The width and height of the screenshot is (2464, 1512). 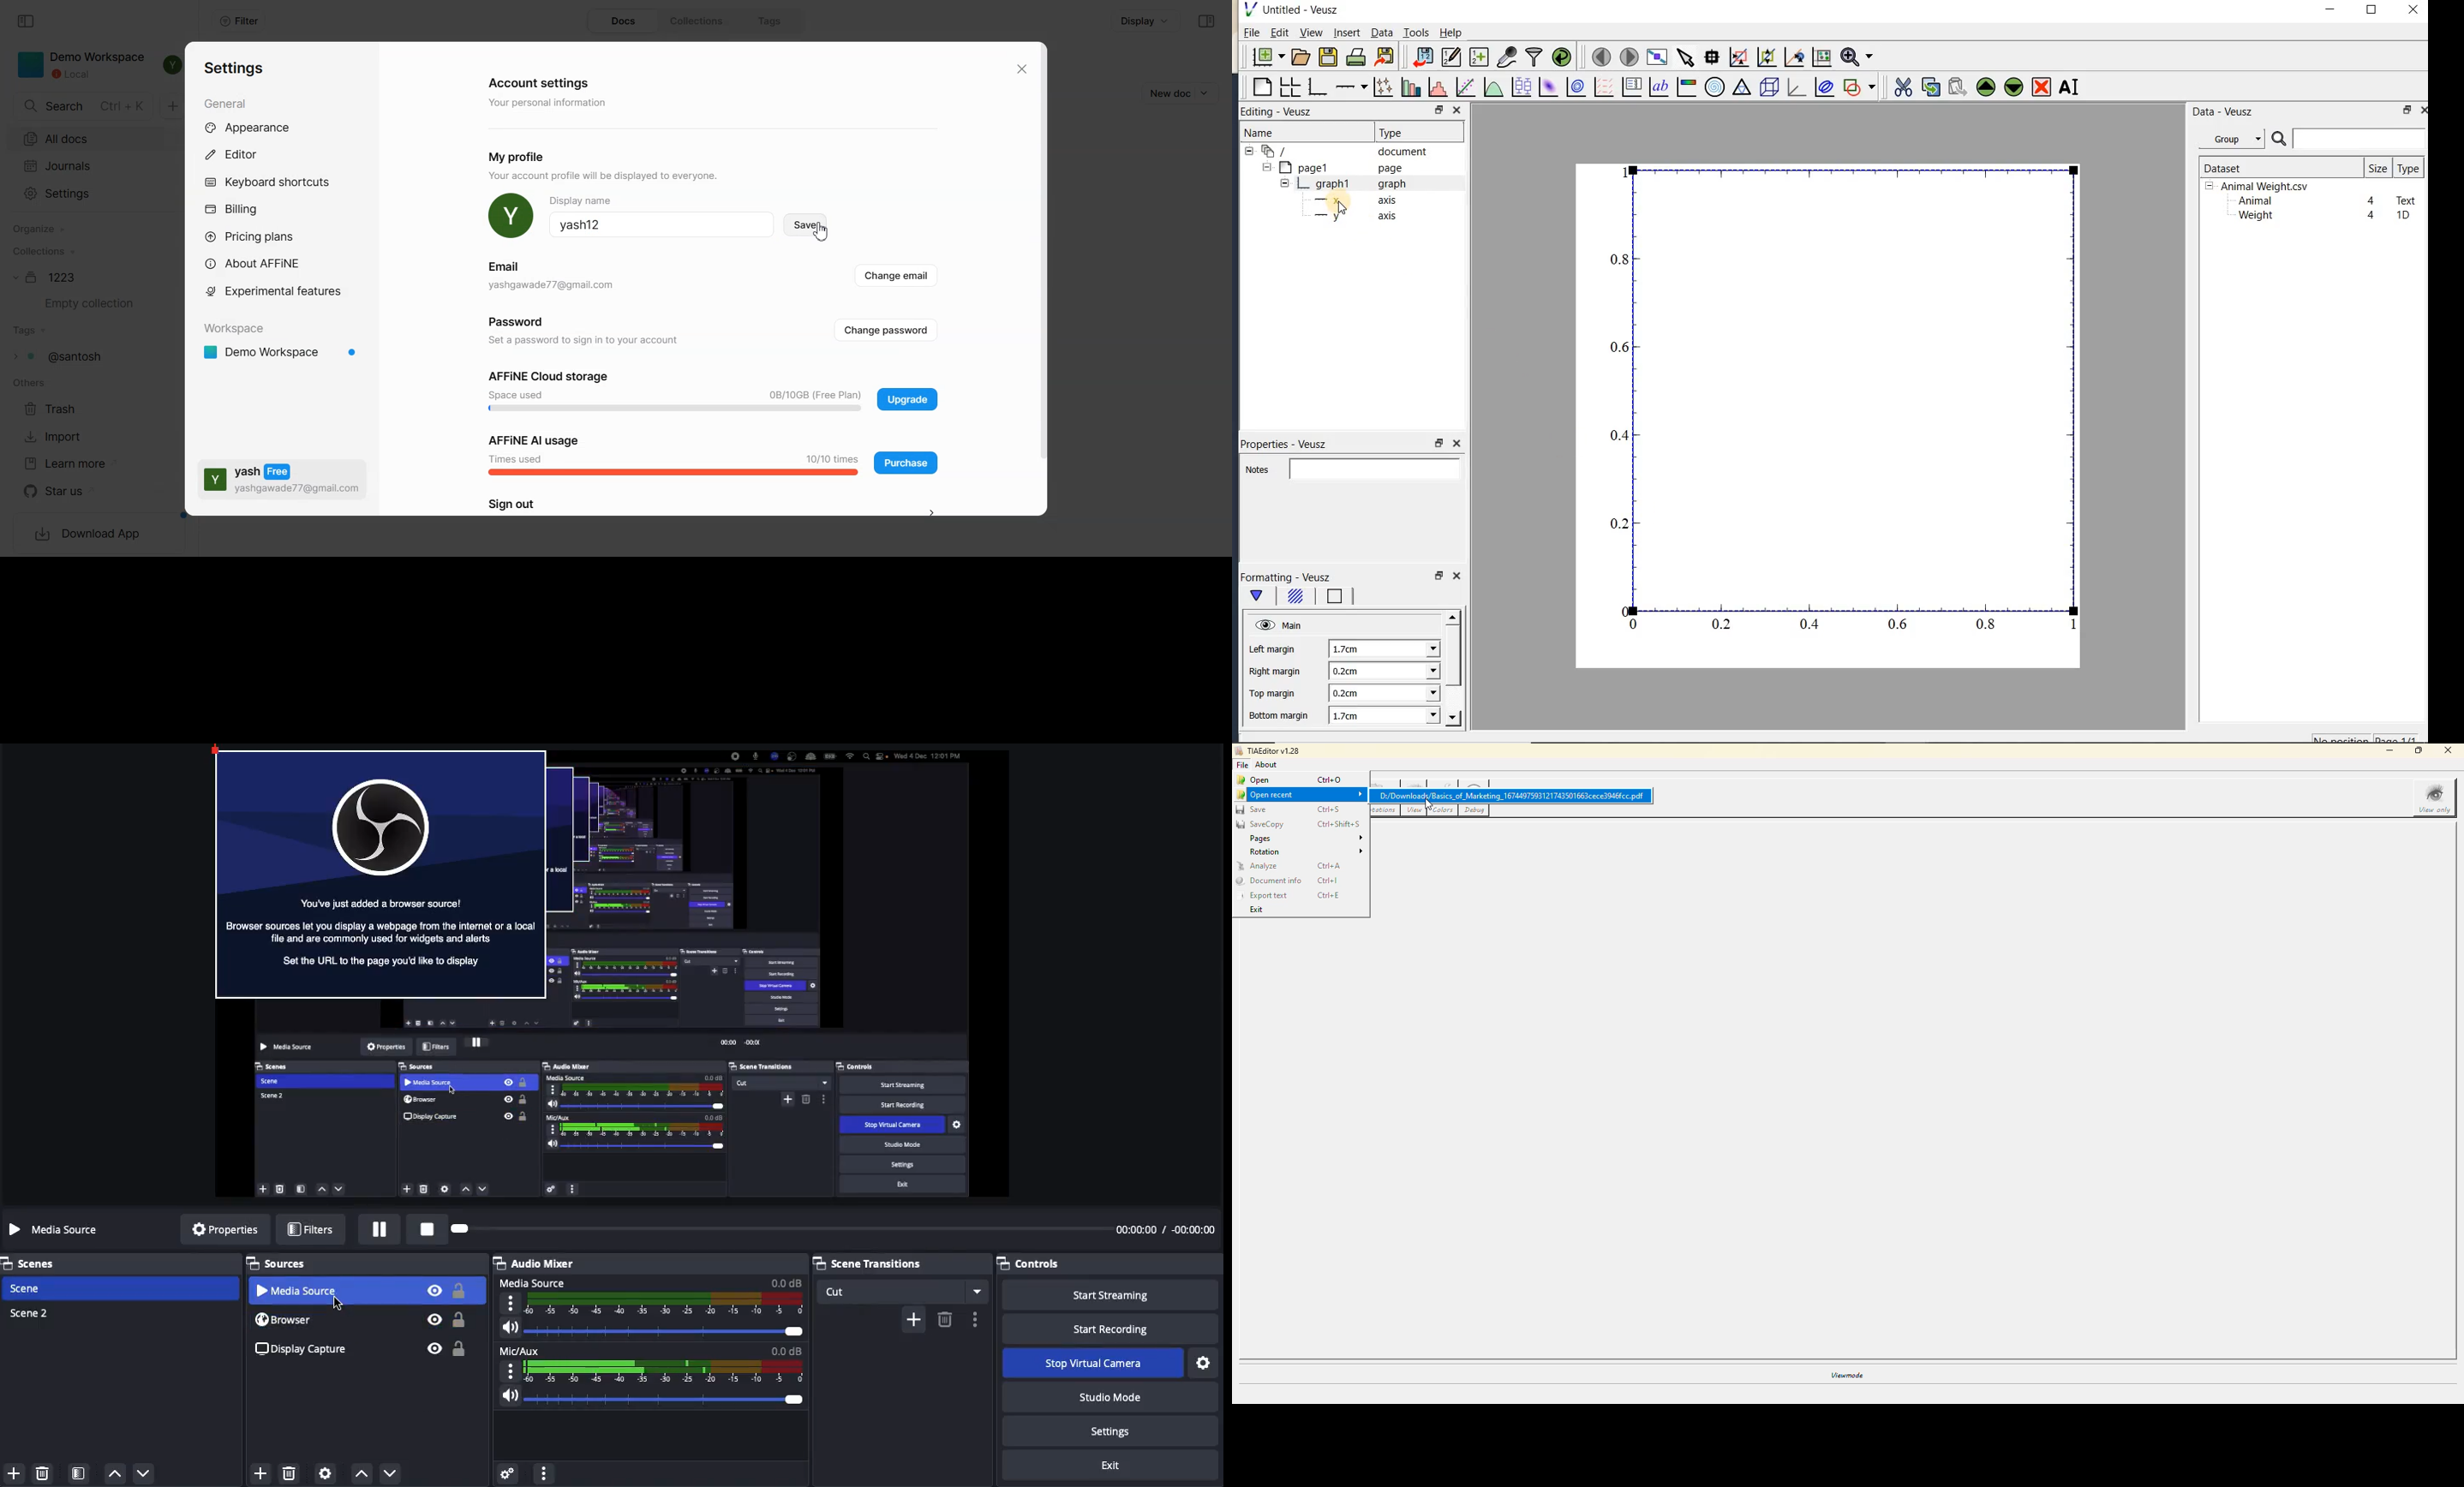 I want to click on plot covariance ellipses, so click(x=1823, y=86).